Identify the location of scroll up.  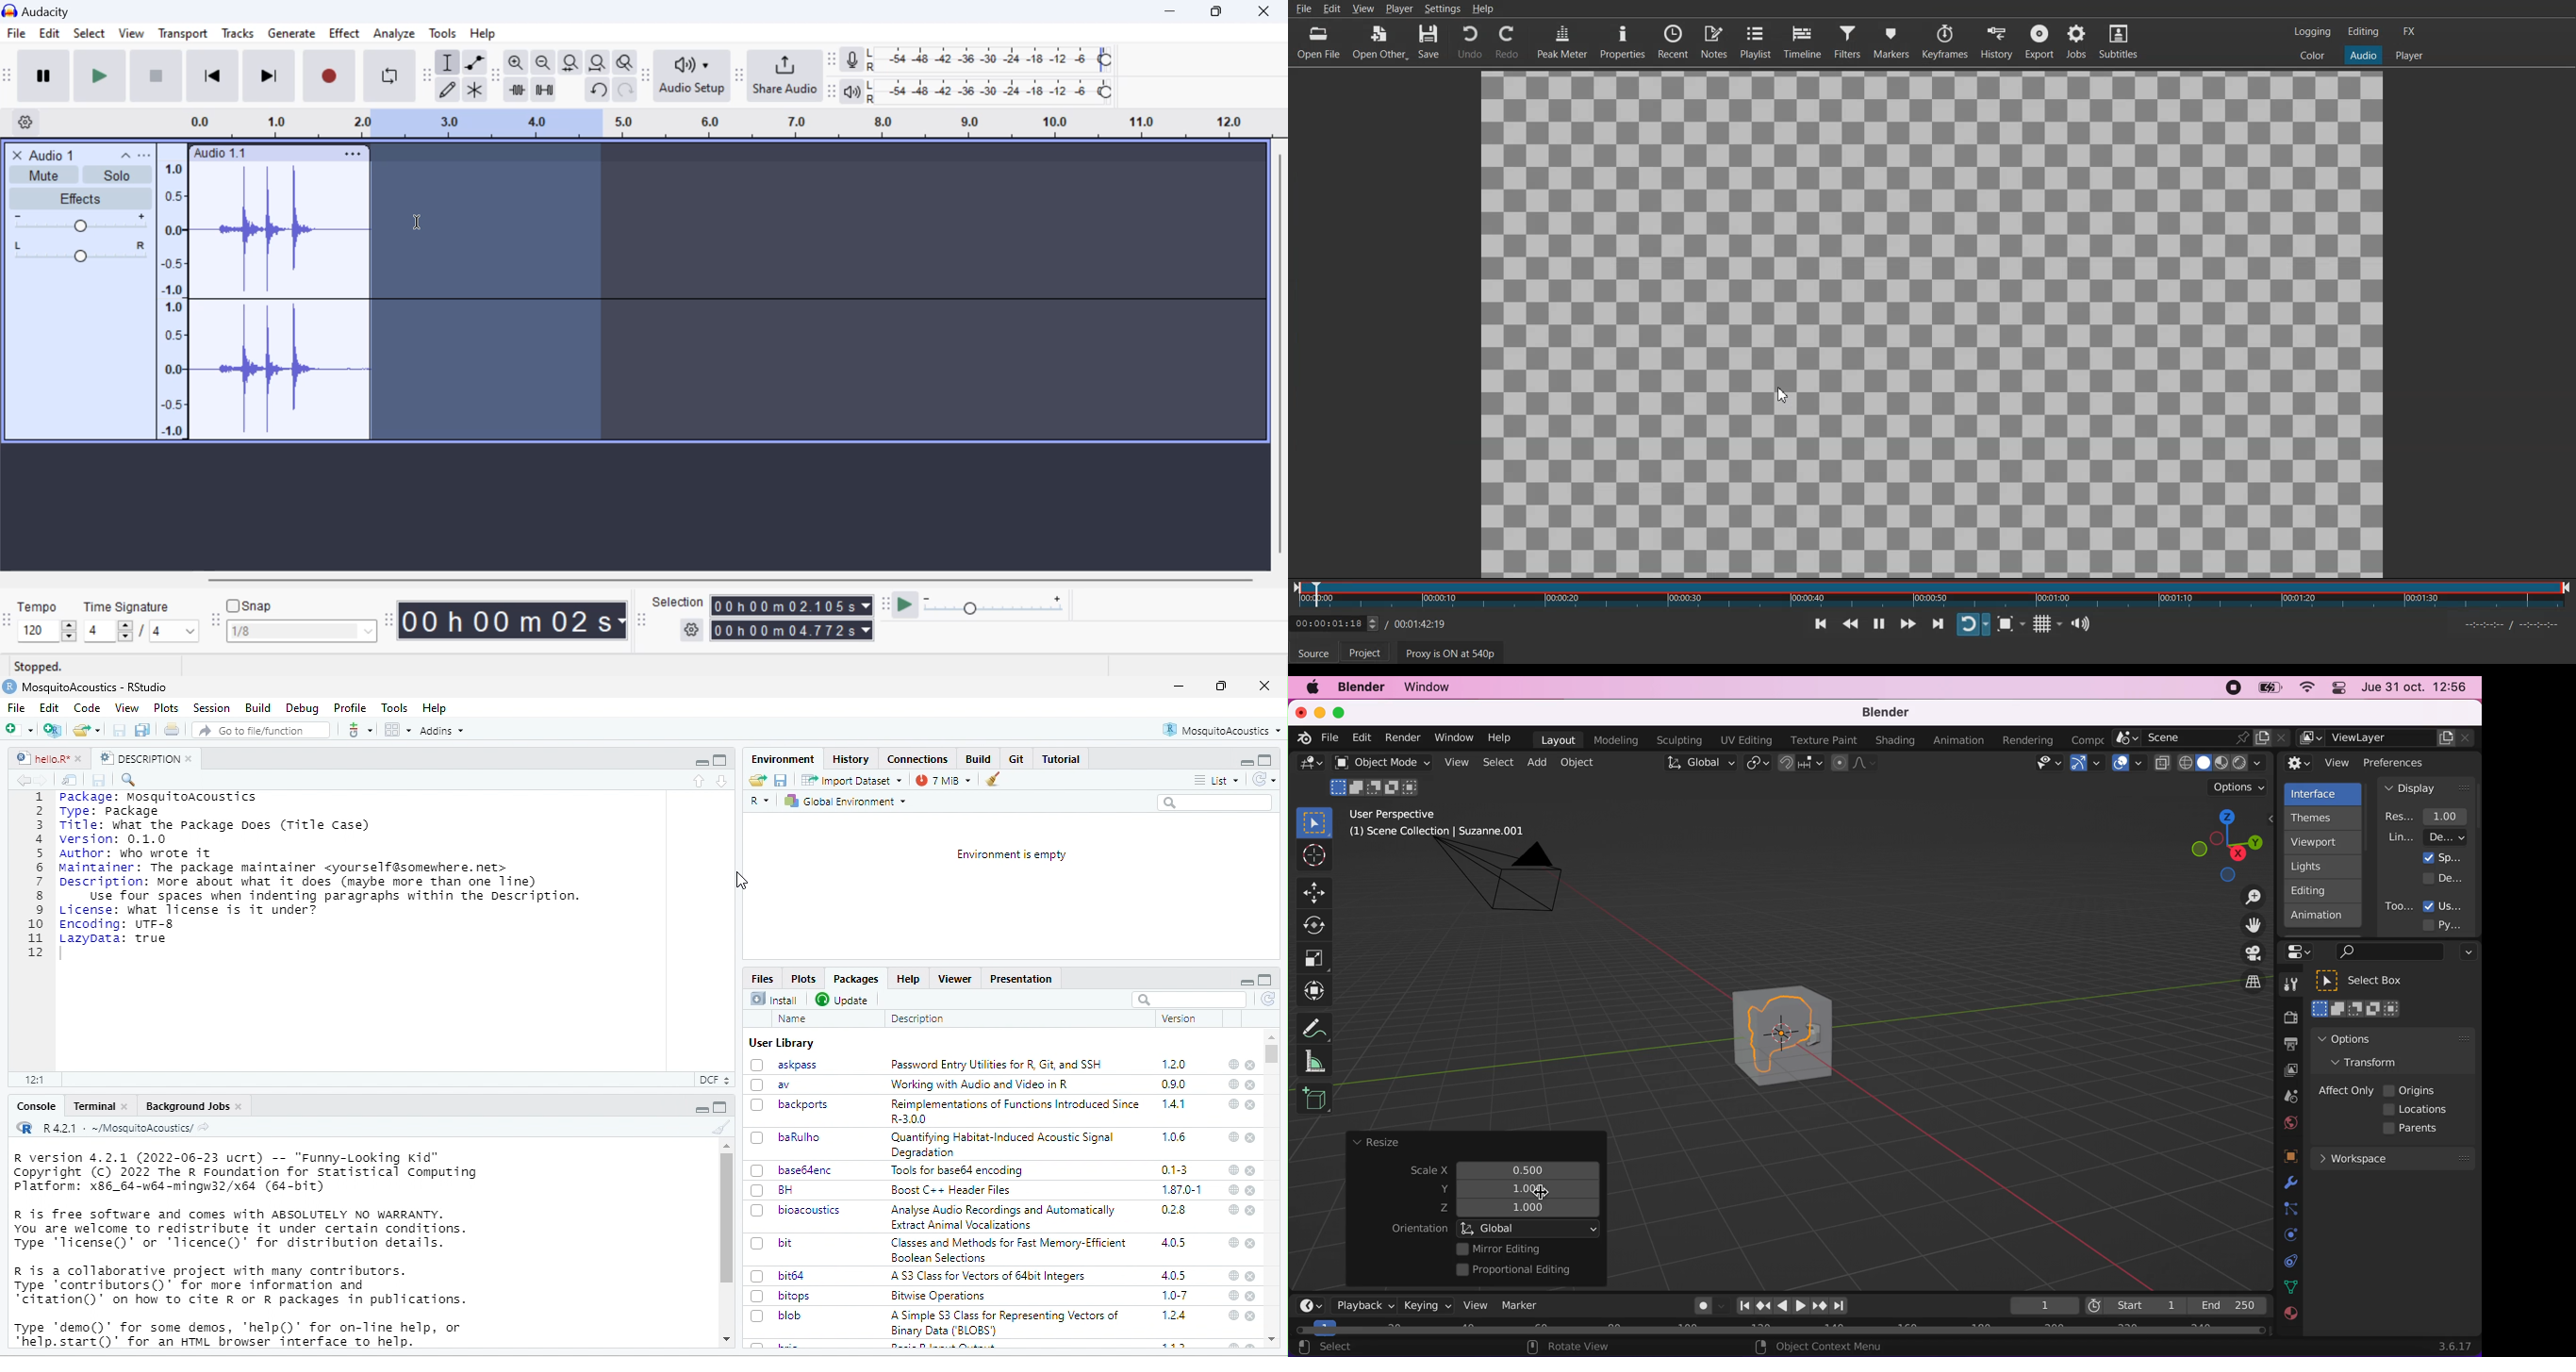
(725, 1146).